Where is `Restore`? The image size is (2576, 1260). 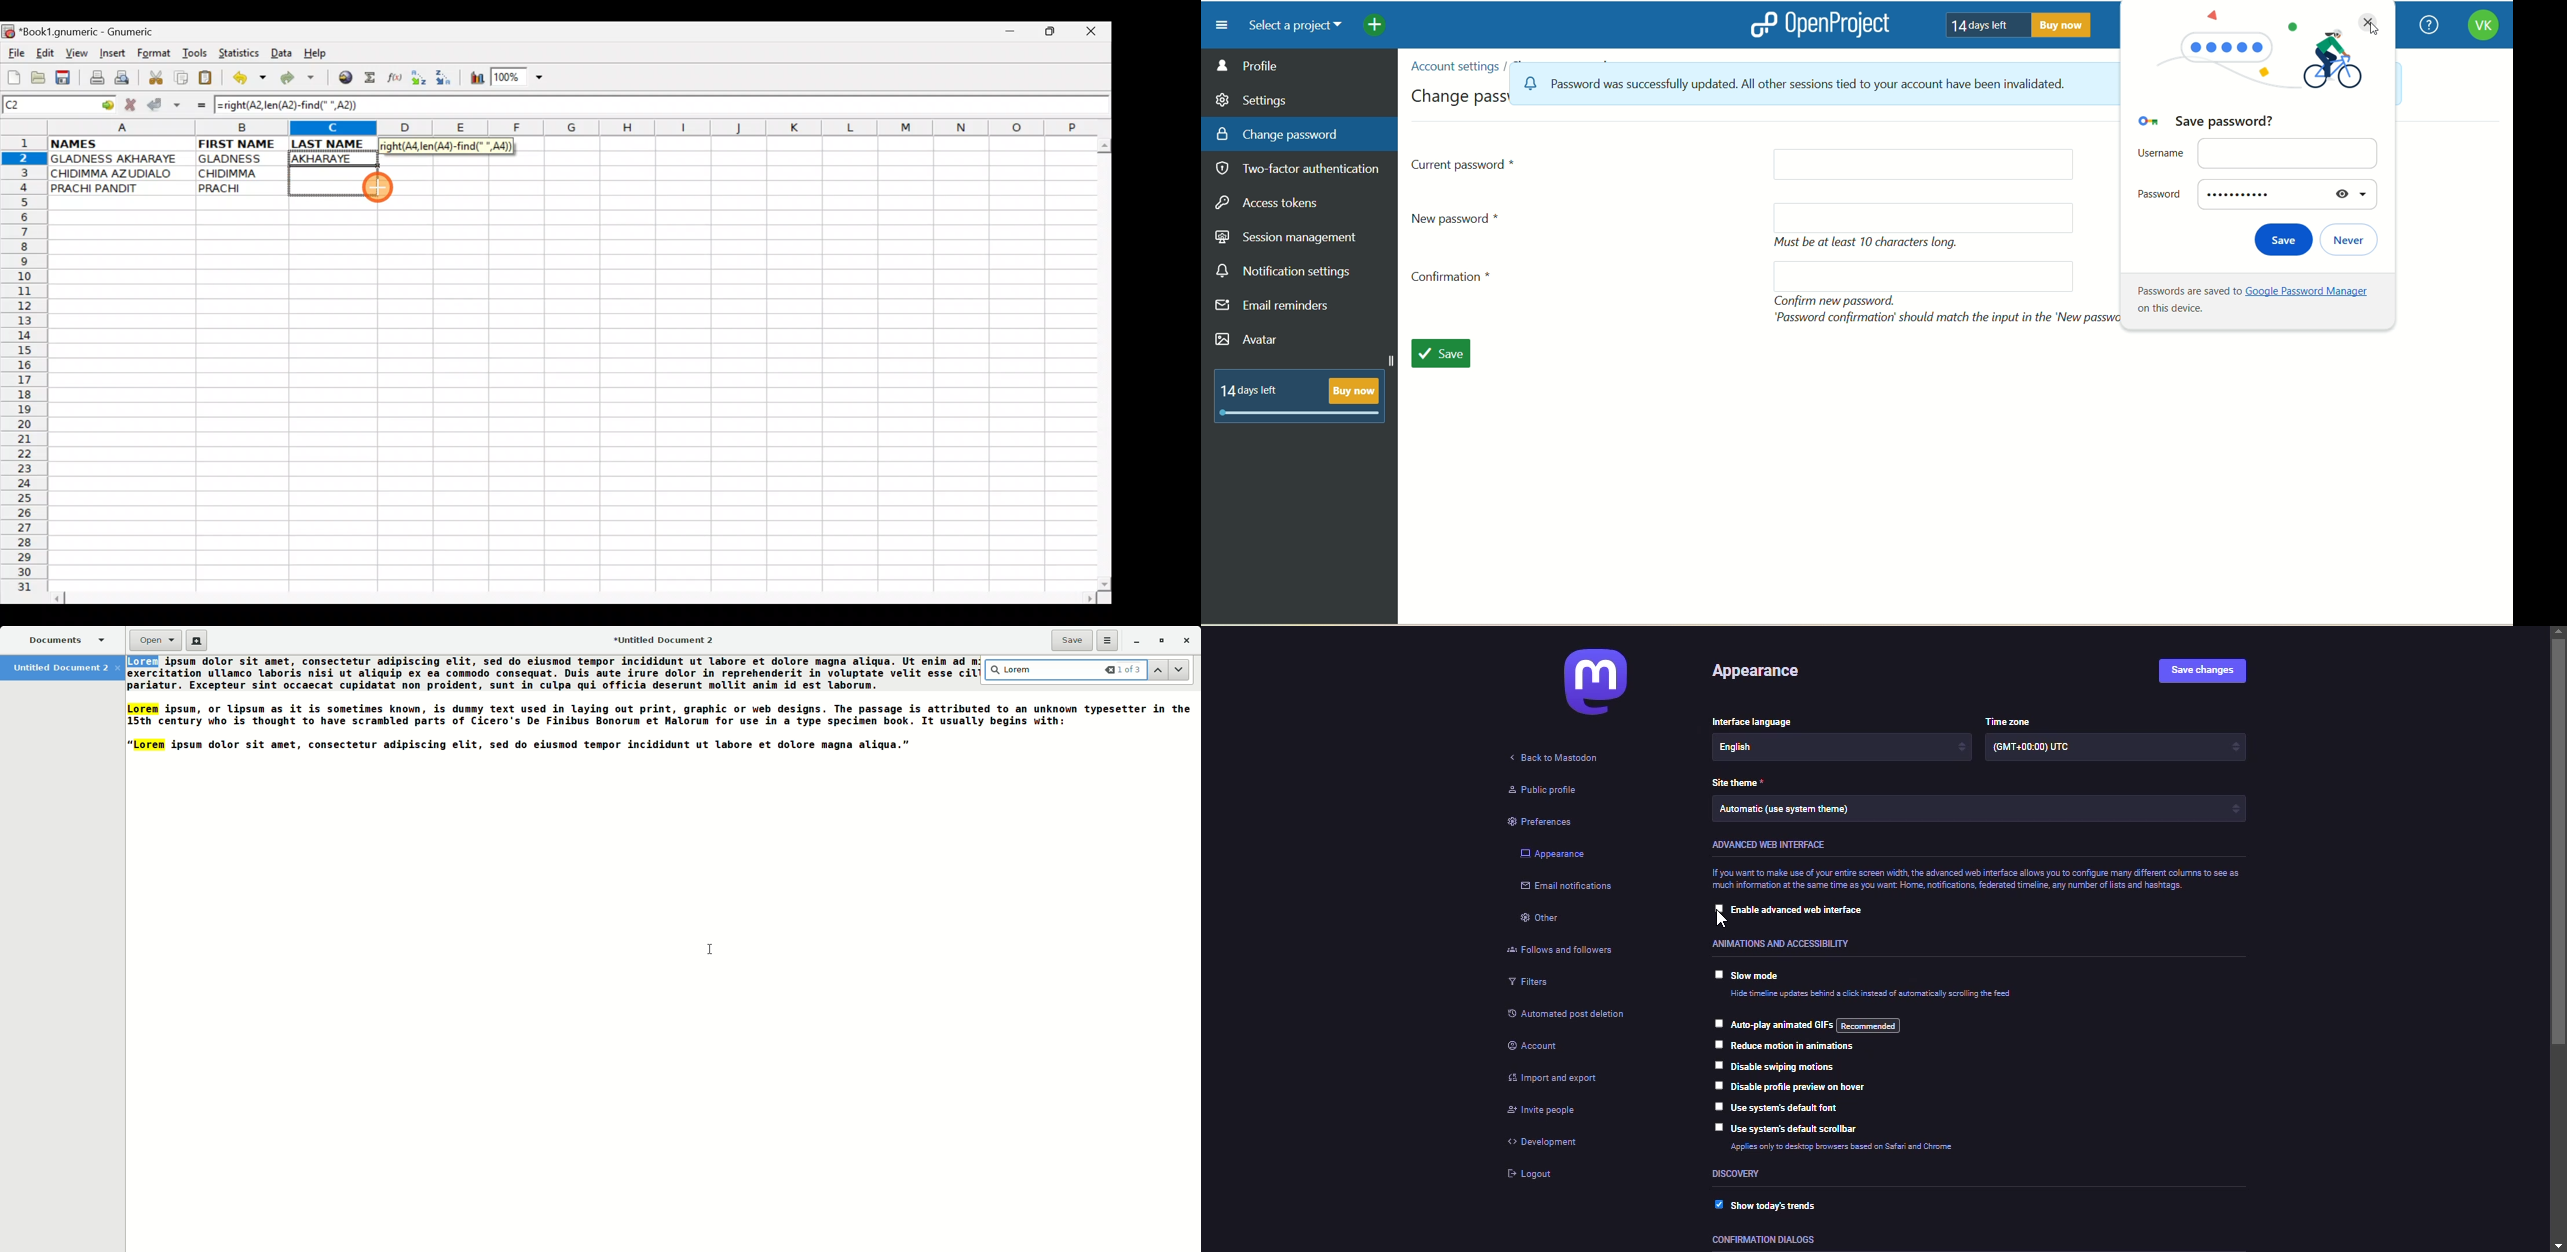
Restore is located at coordinates (1161, 640).